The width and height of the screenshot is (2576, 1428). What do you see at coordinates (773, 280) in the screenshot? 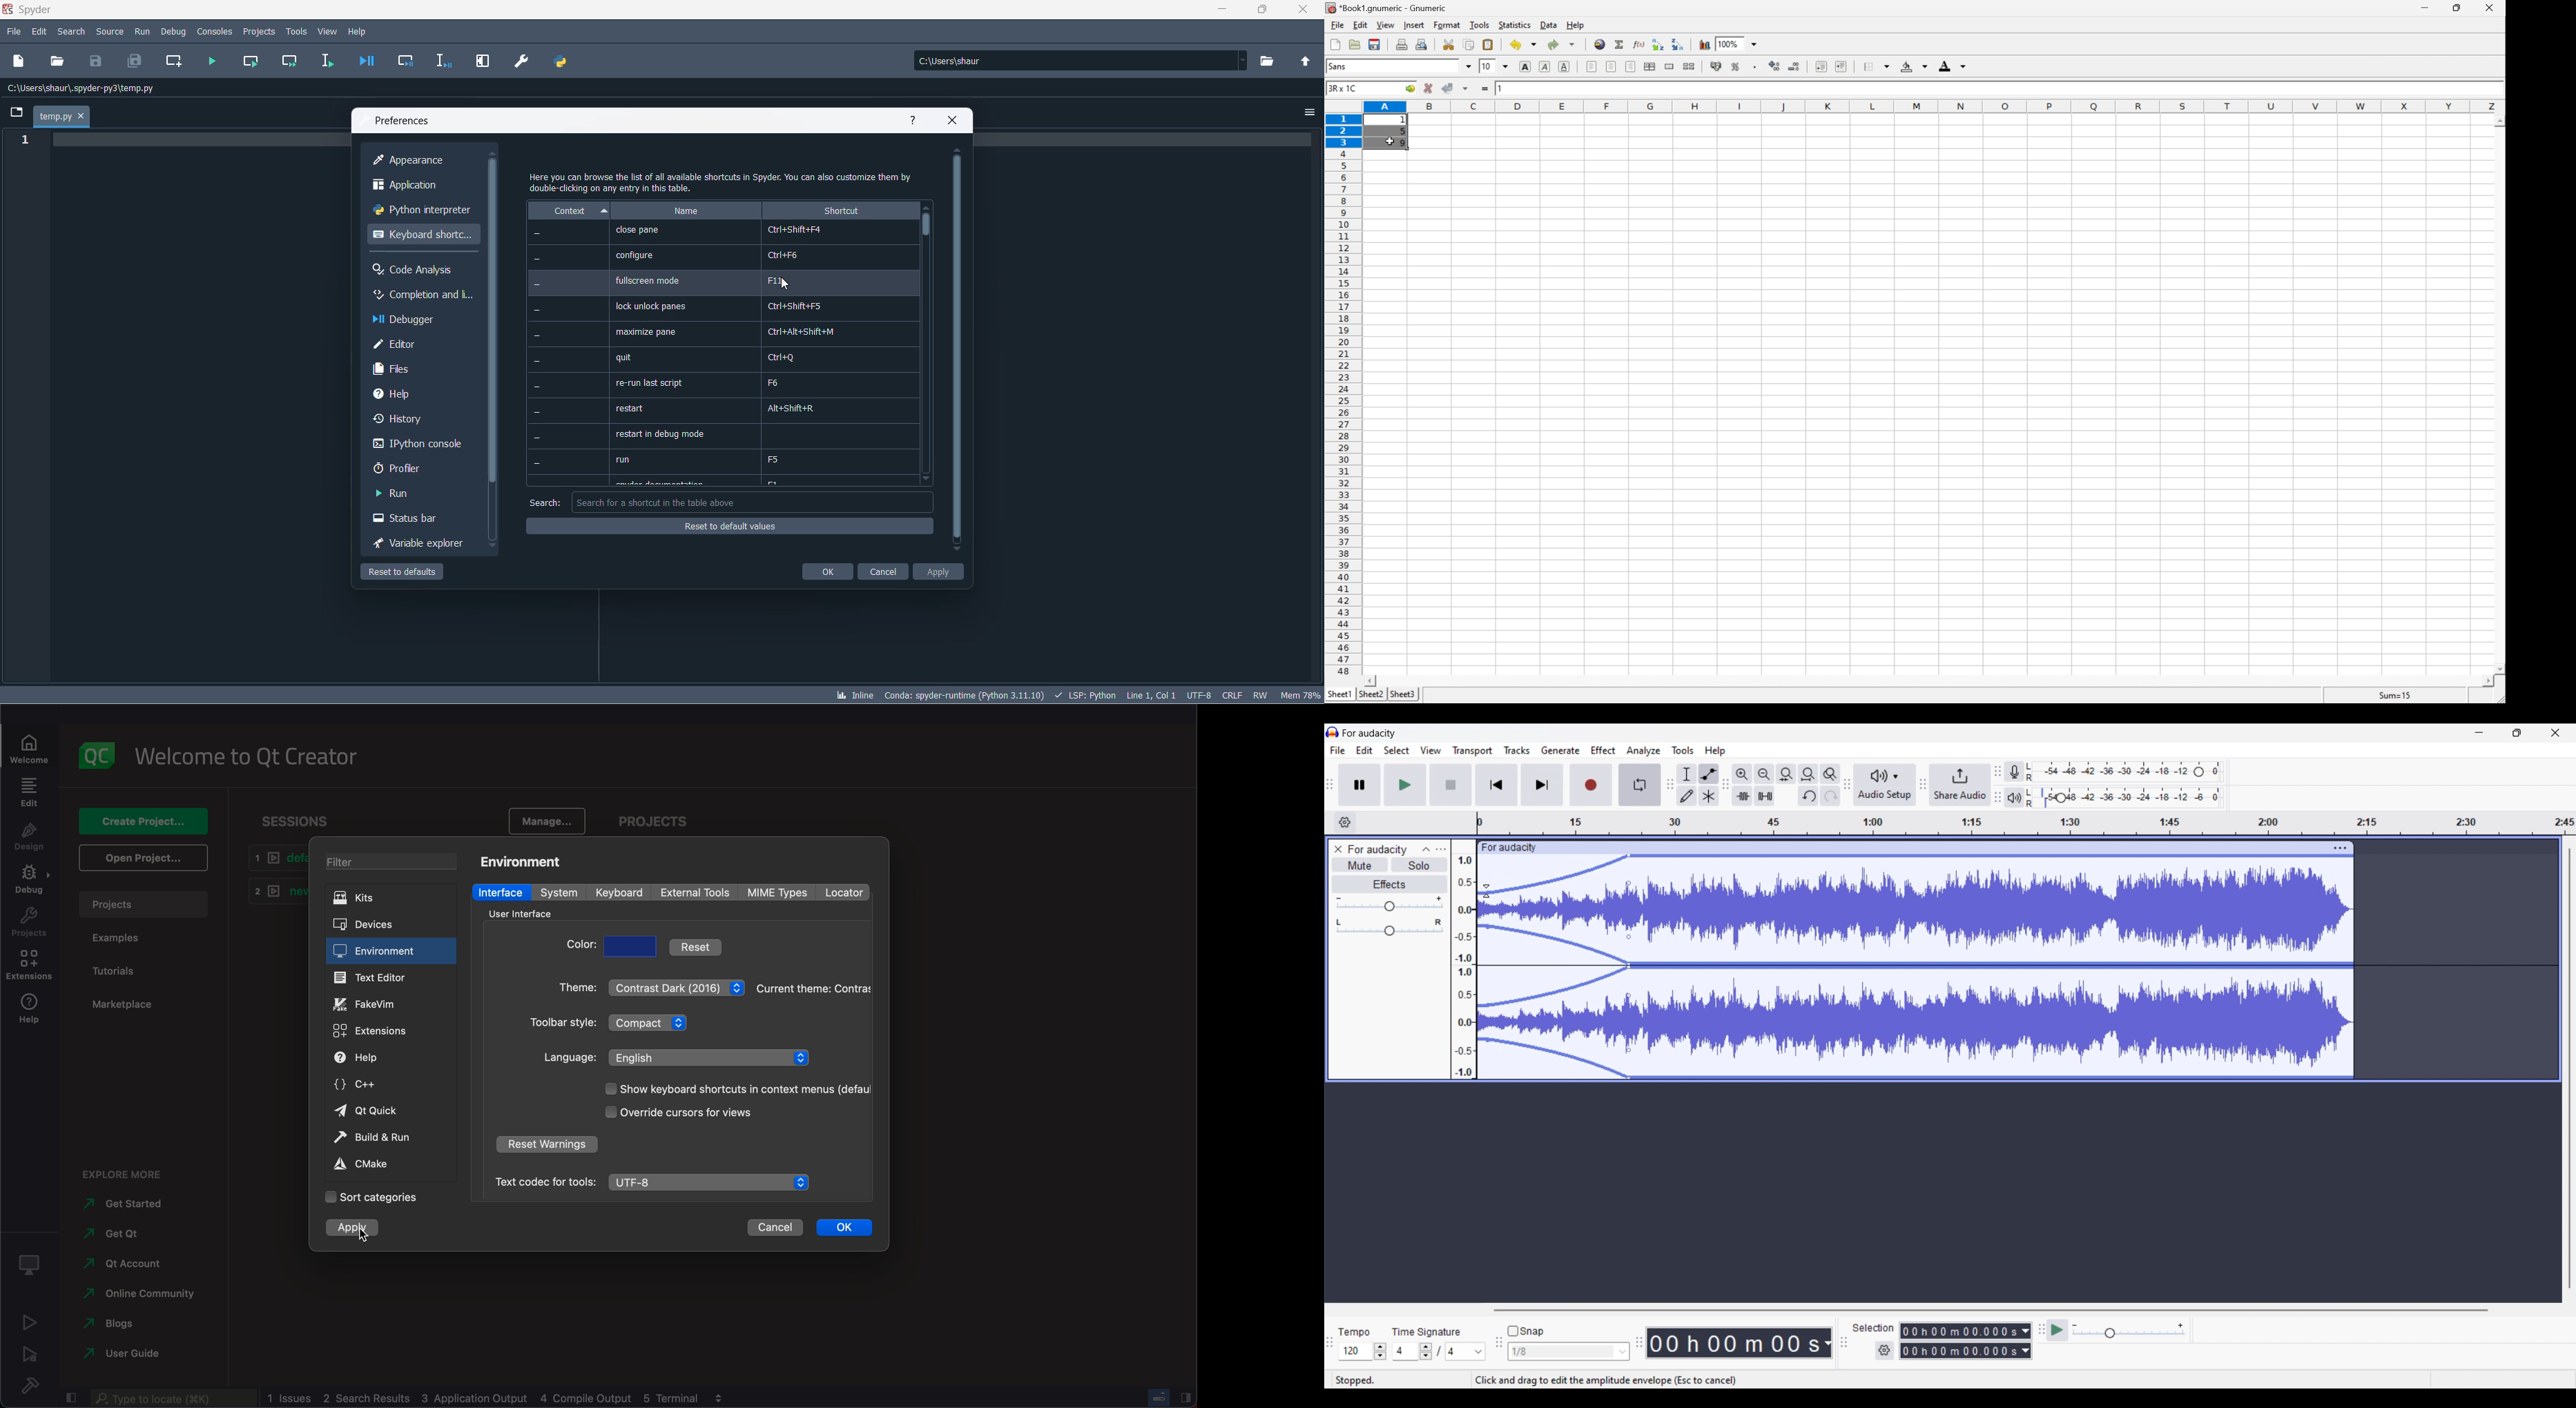
I see `F11` at bounding box center [773, 280].